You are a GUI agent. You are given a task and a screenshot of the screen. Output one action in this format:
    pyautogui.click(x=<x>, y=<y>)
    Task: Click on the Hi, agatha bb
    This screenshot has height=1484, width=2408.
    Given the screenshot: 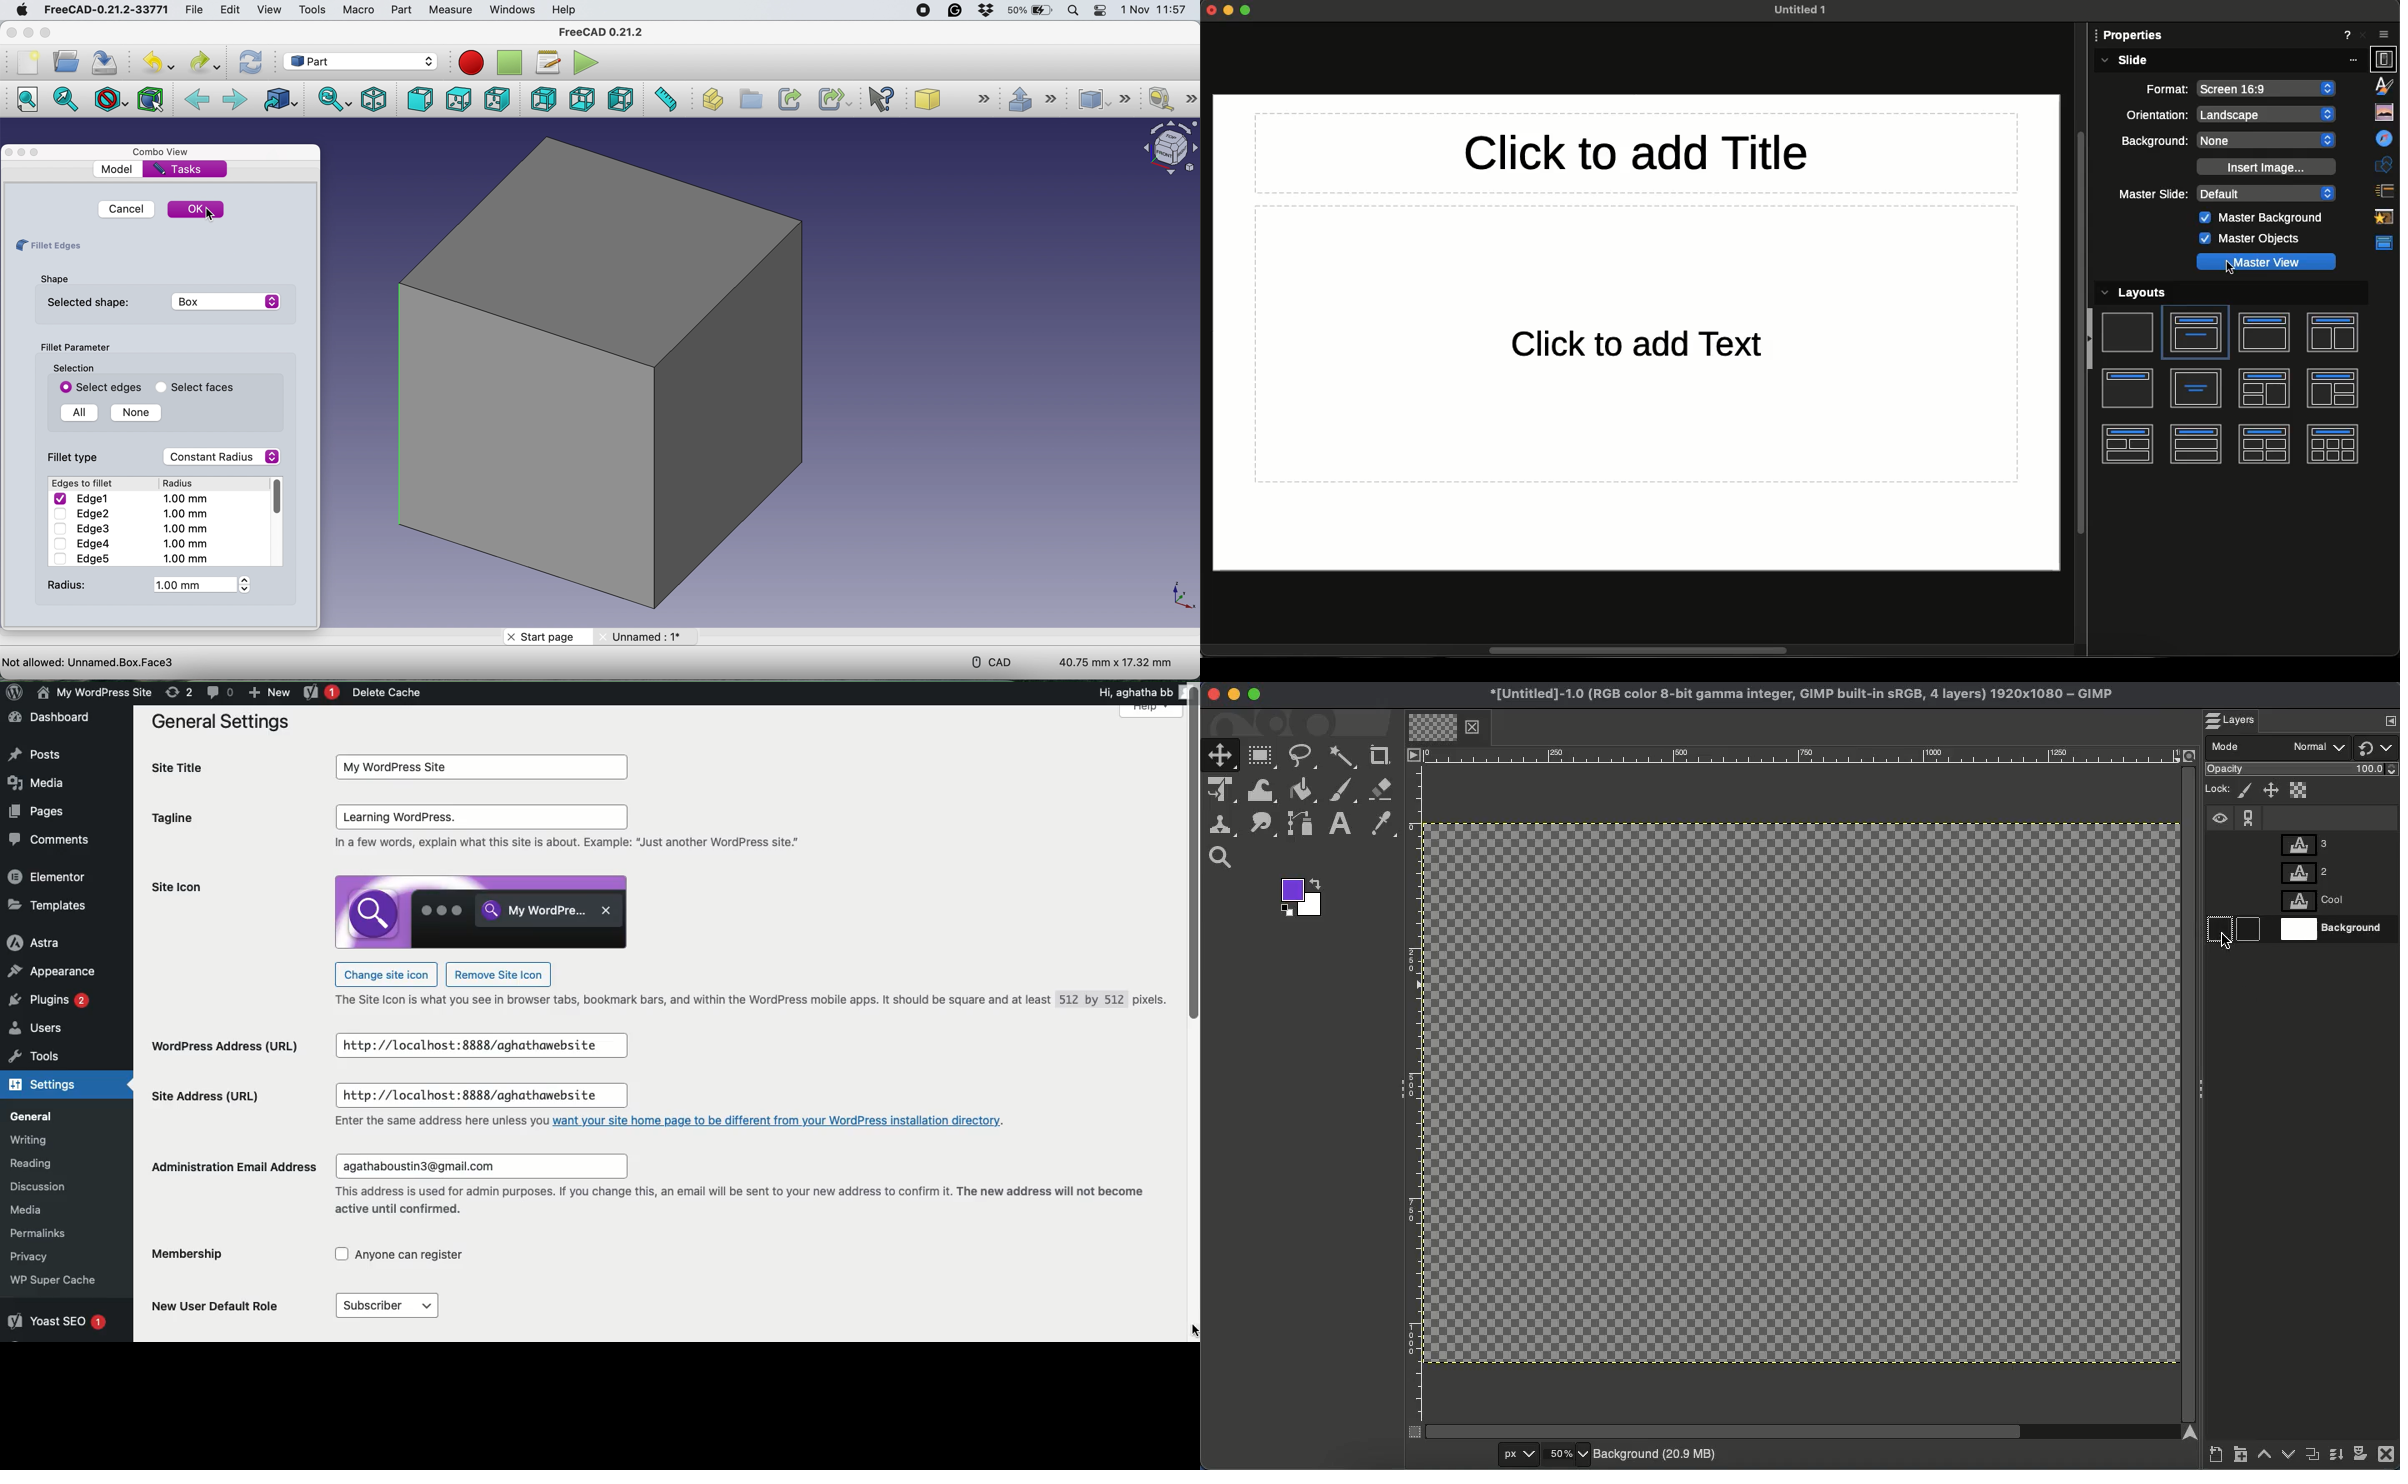 What is the action you would take?
    pyautogui.click(x=1133, y=691)
    